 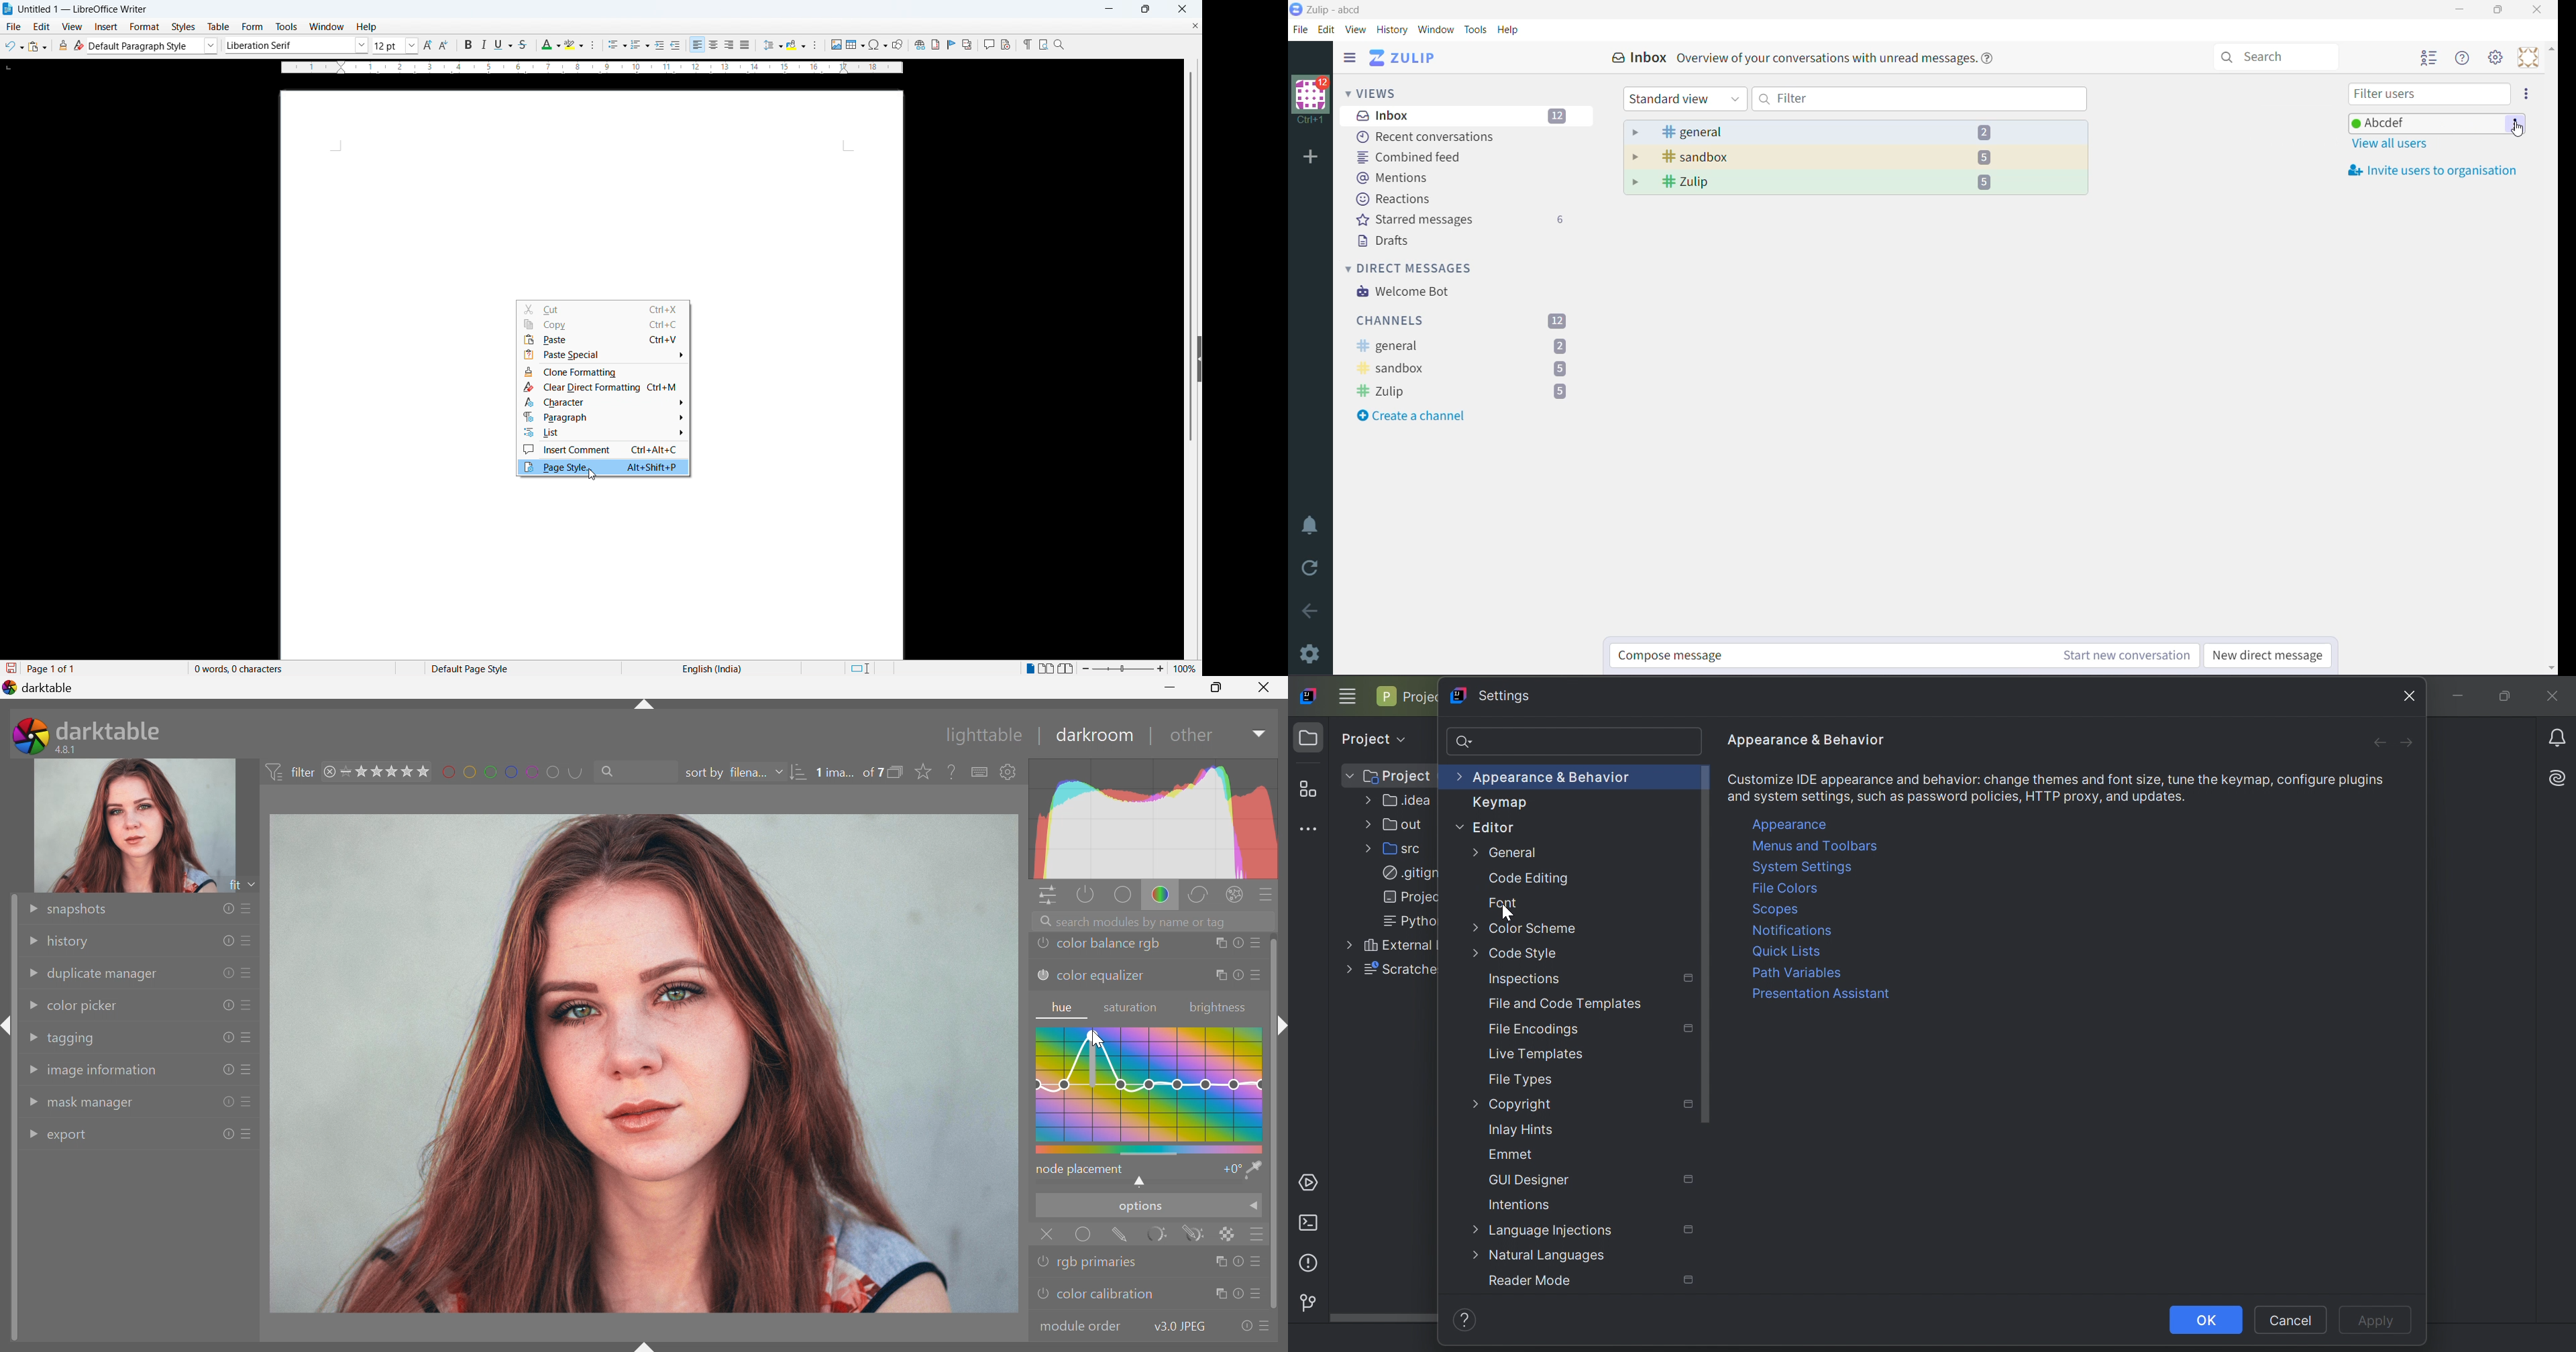 I want to click on Undo , so click(x=14, y=46).